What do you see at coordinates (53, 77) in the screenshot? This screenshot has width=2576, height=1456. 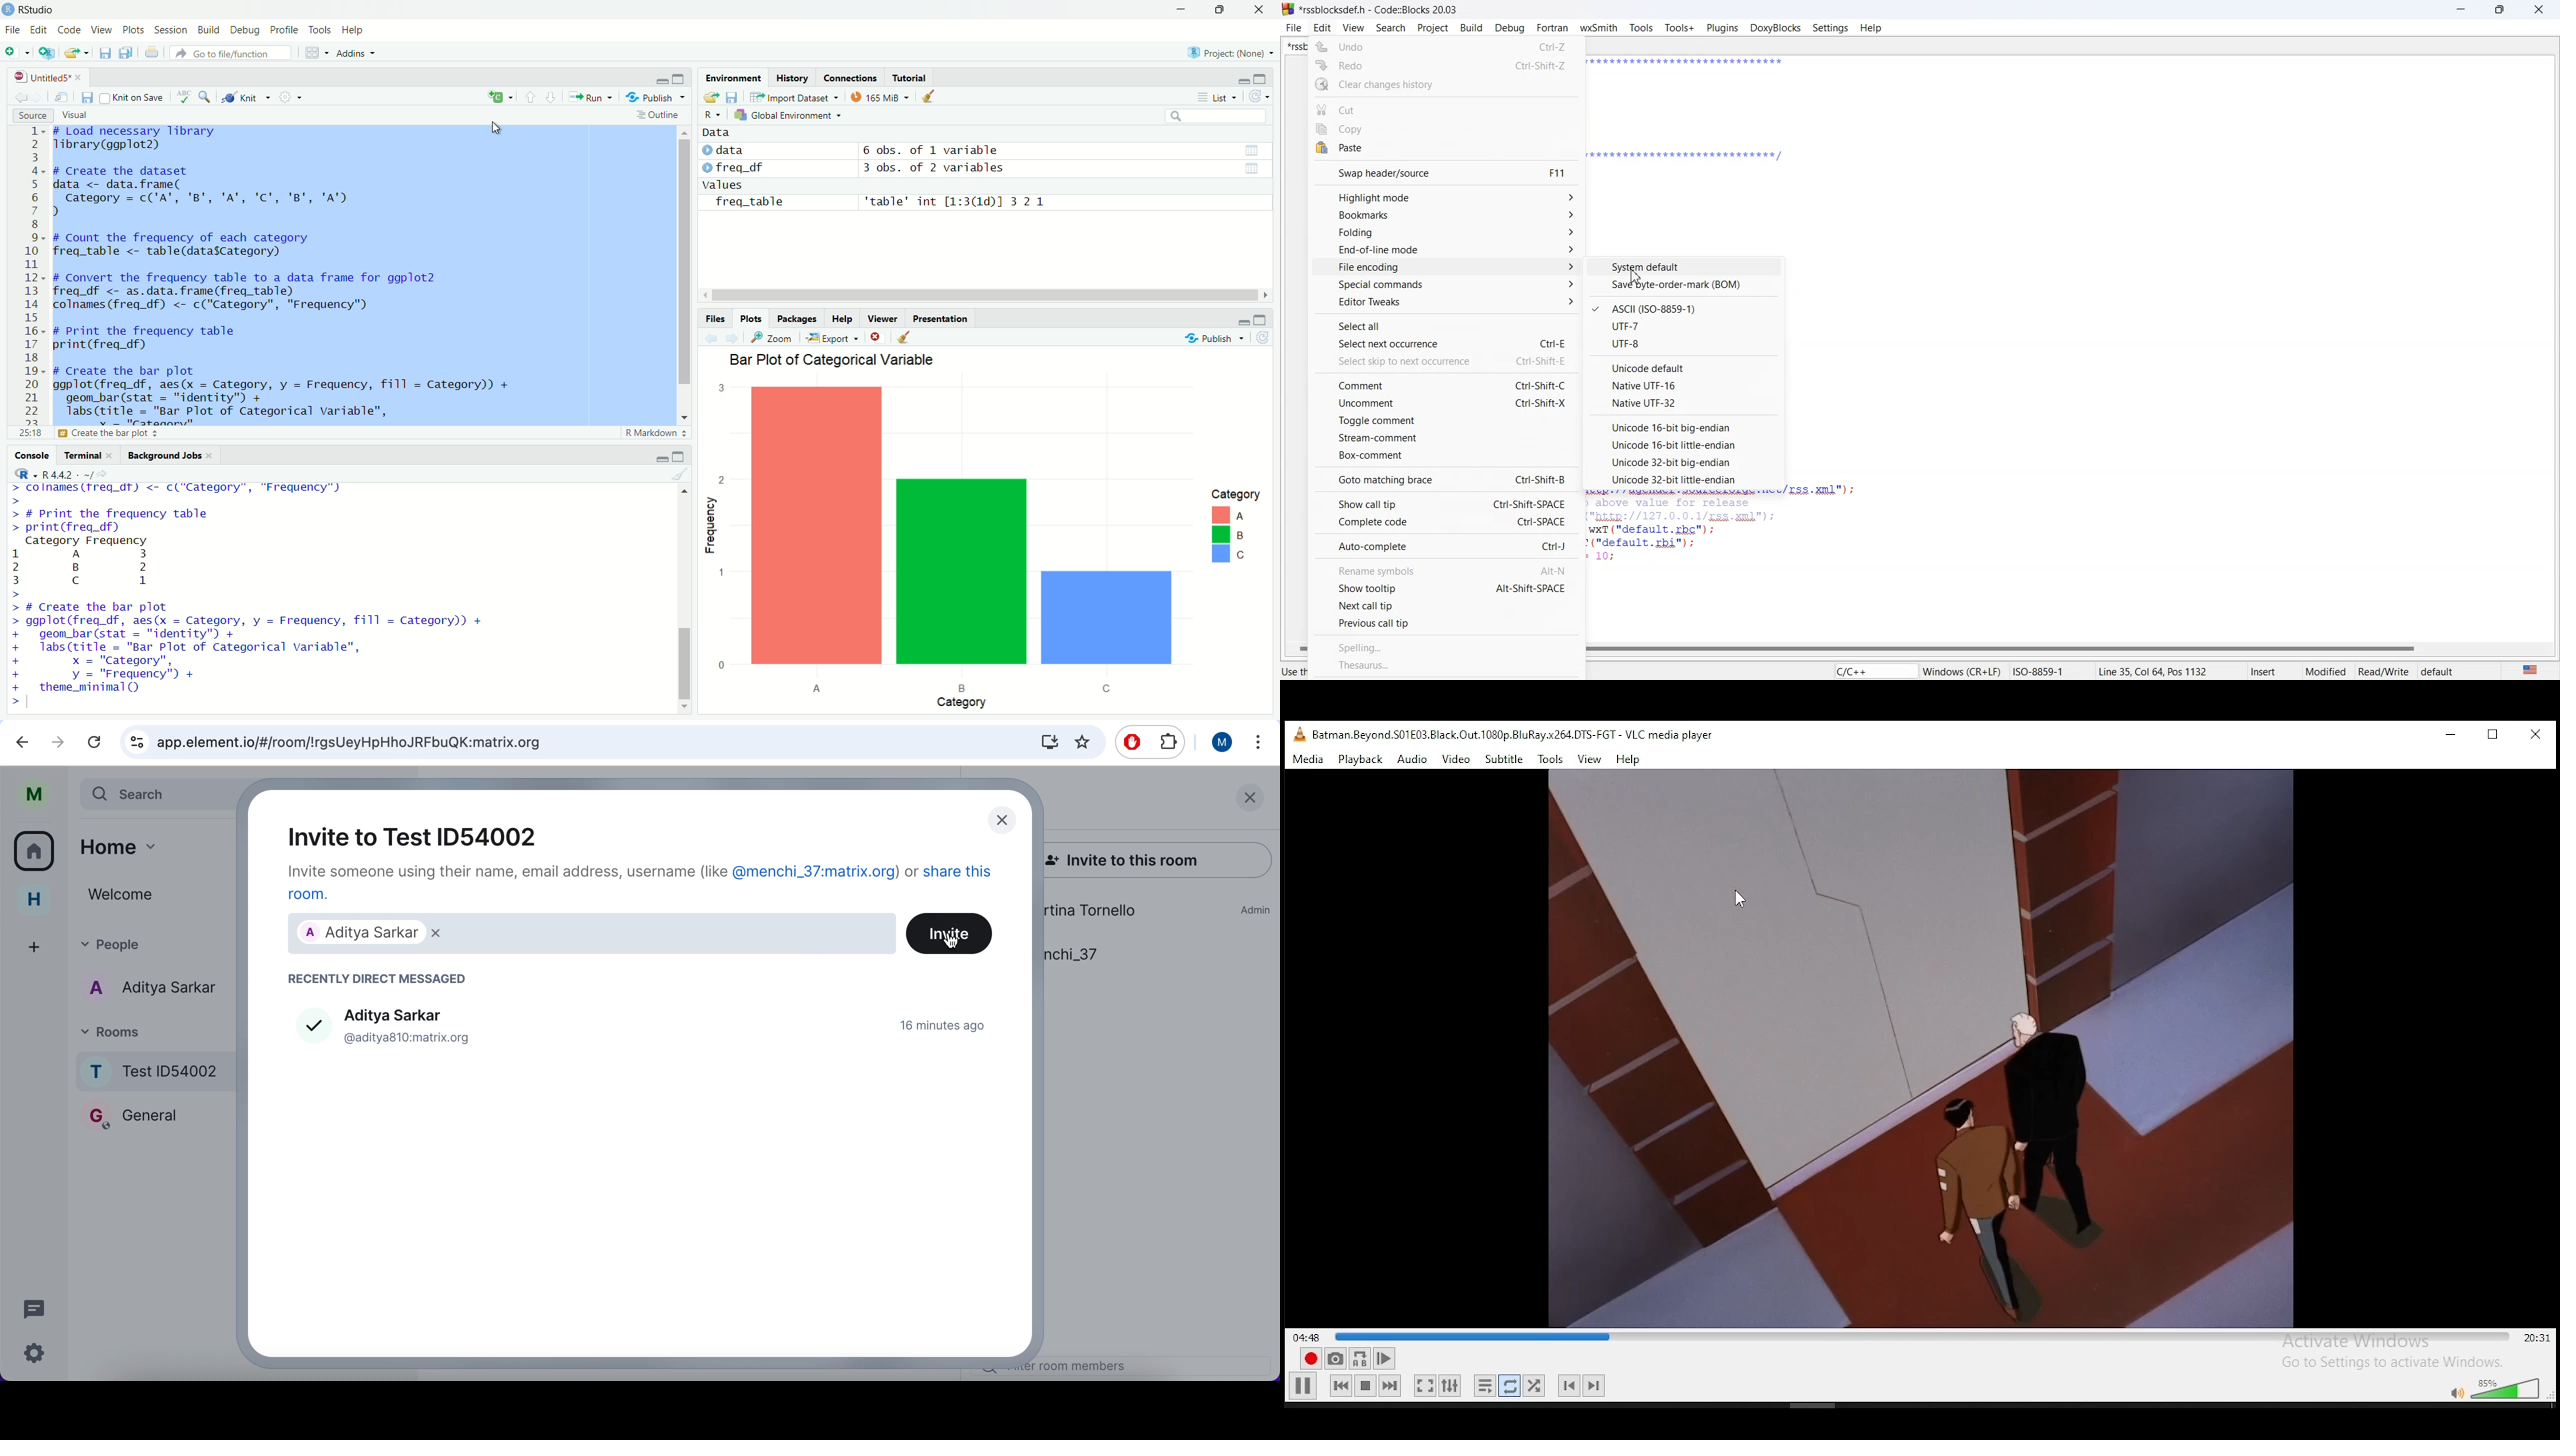 I see `untitled5` at bounding box center [53, 77].